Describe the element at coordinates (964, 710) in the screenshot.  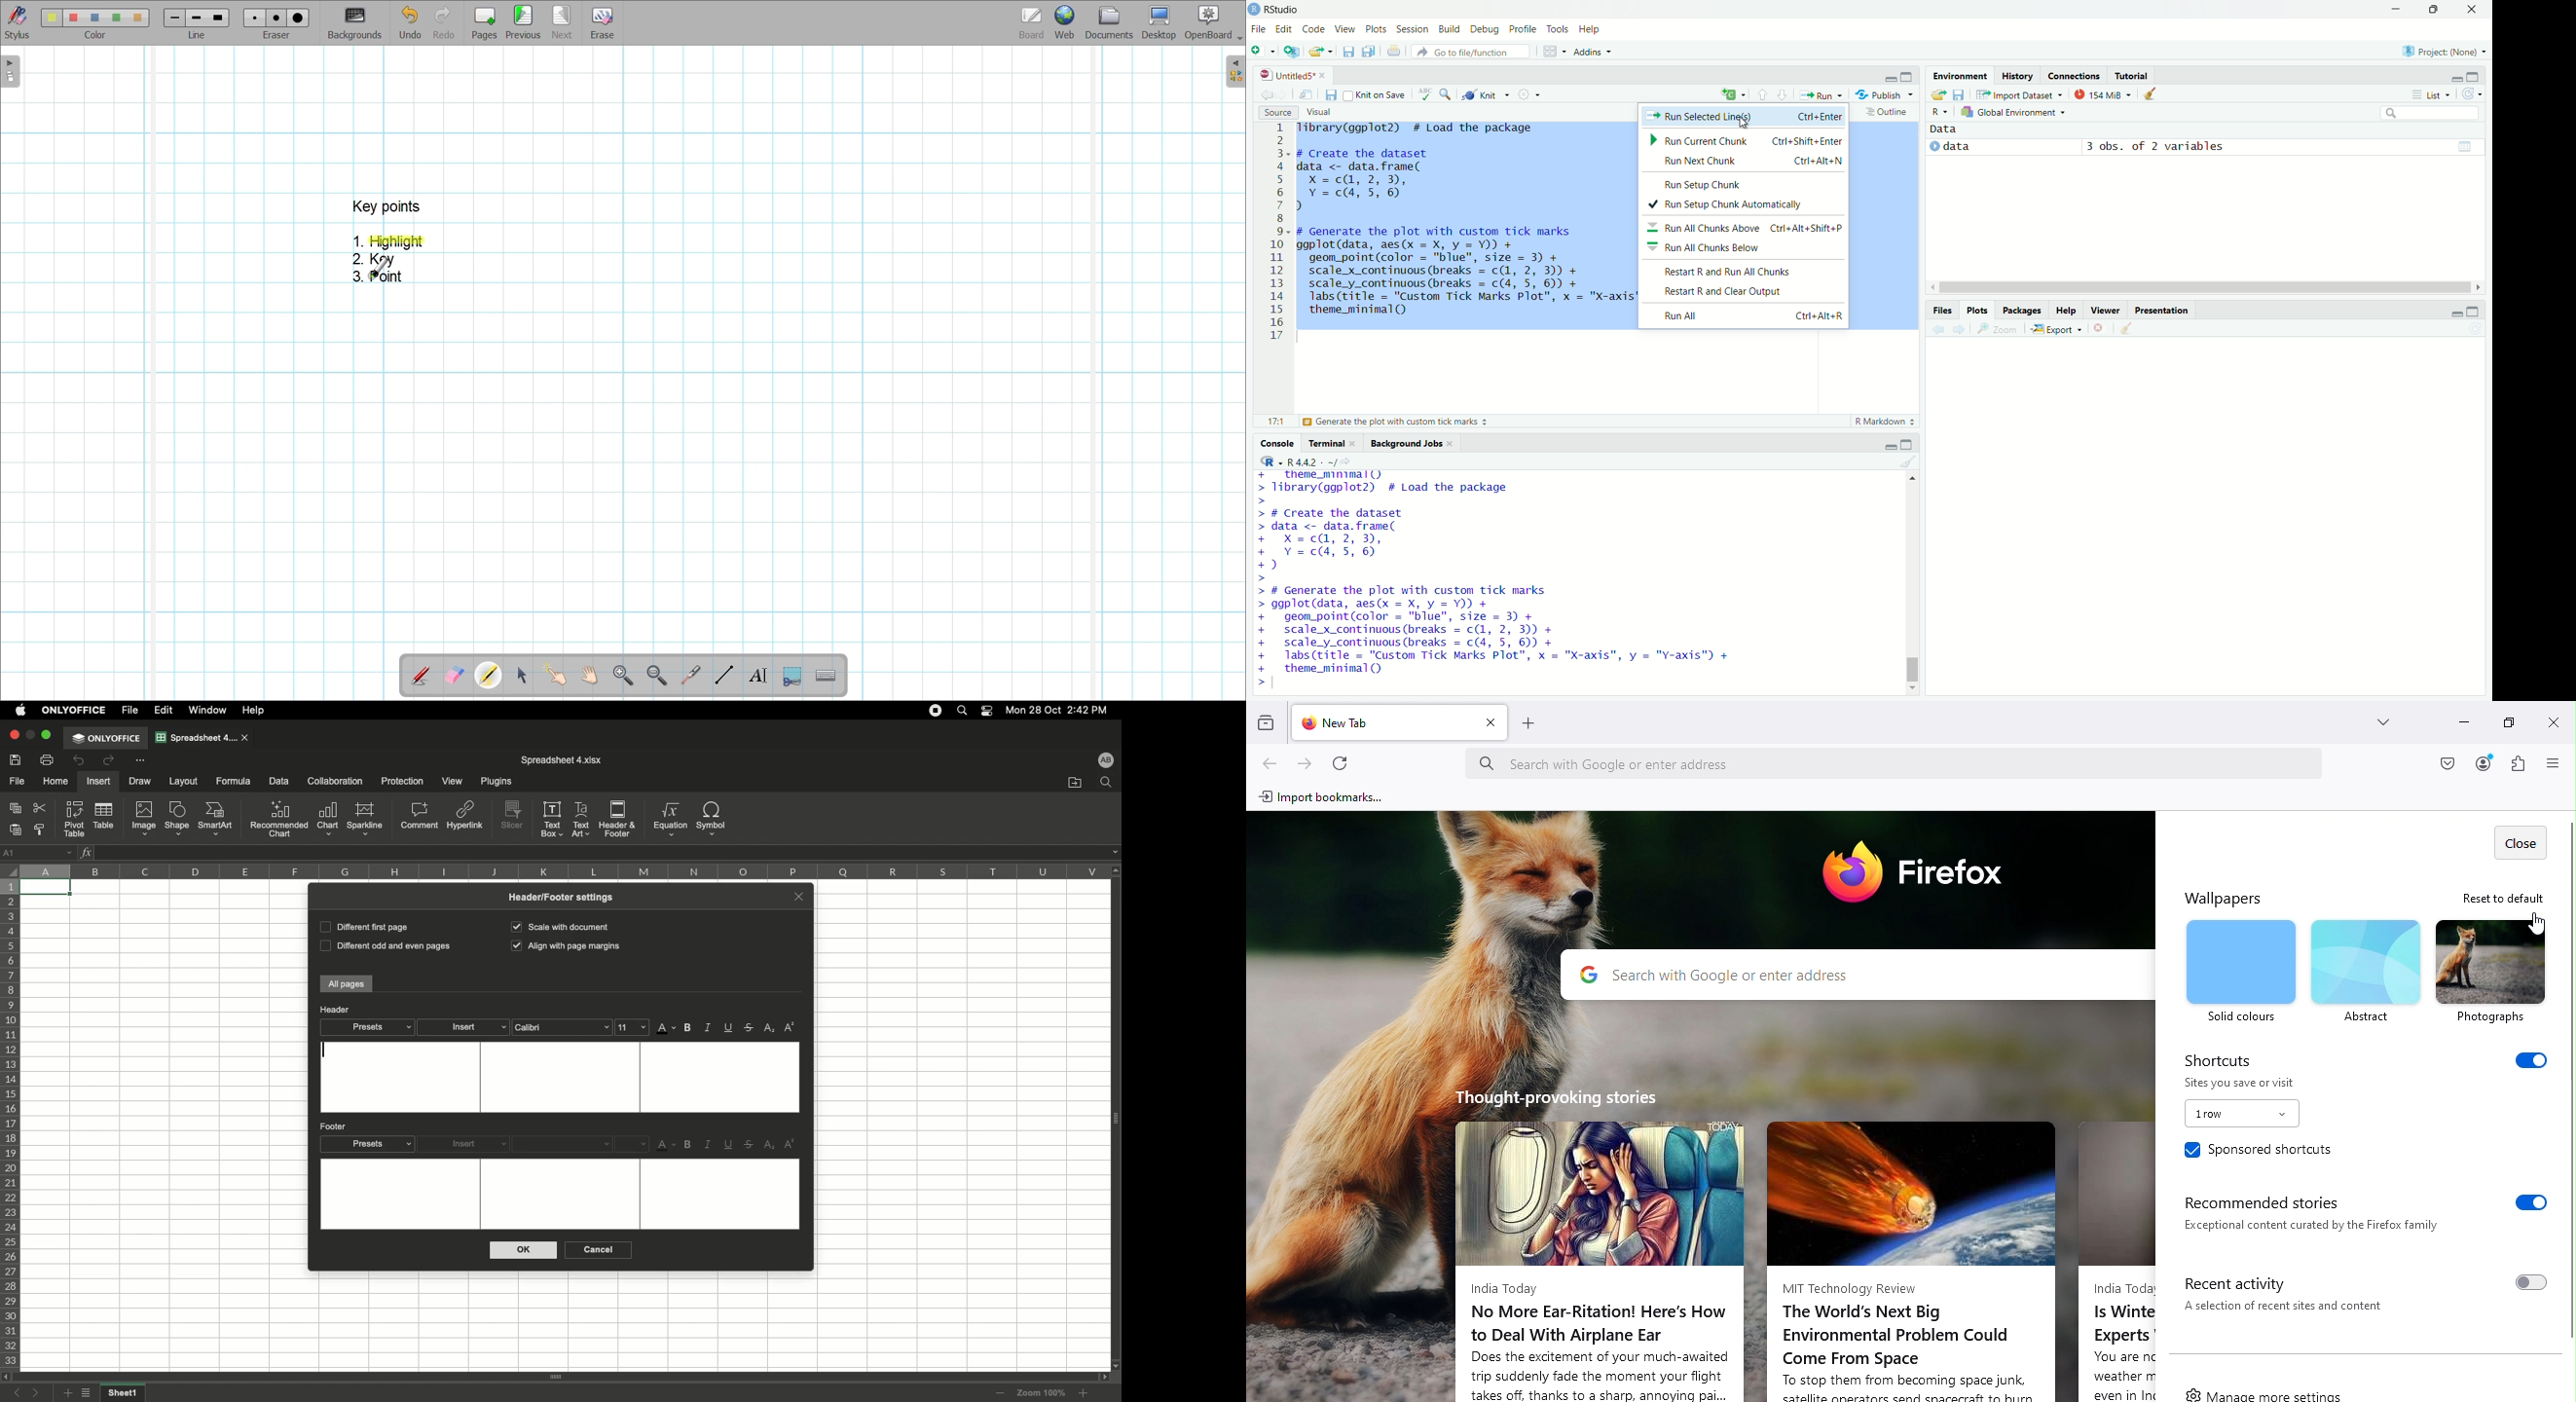
I see `Search` at that location.